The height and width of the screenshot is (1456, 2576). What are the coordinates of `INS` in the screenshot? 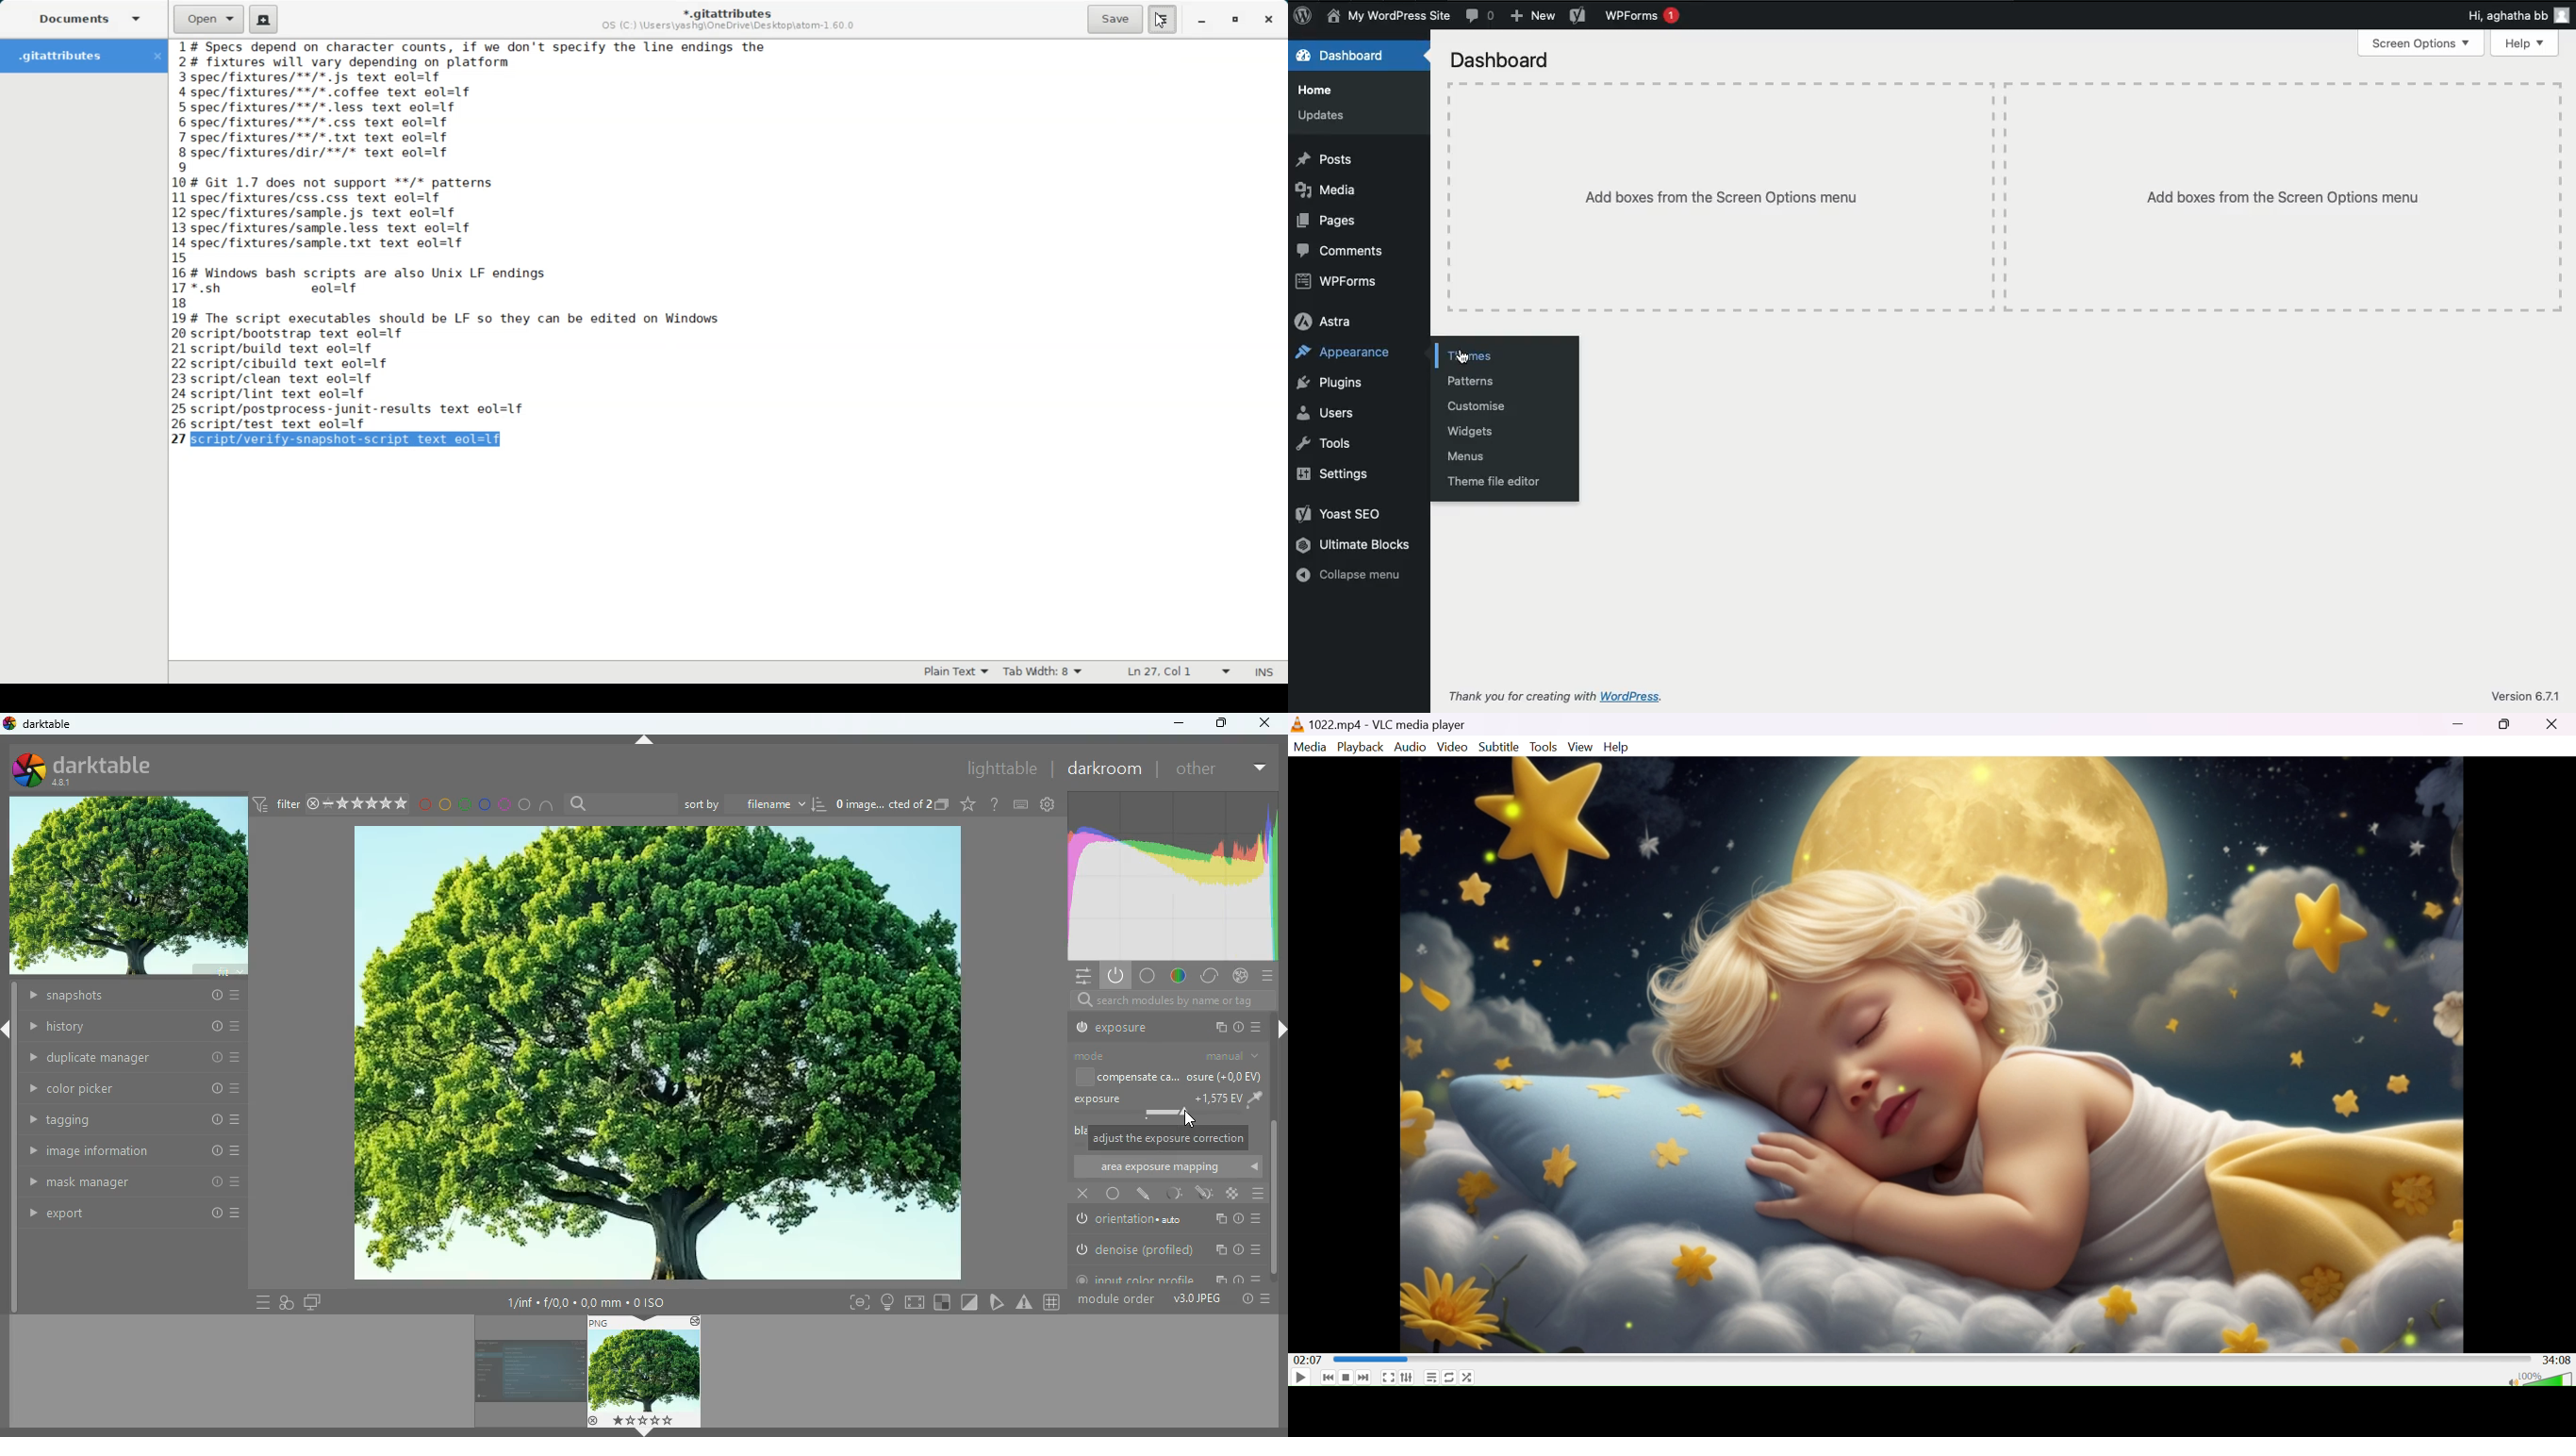 It's located at (1264, 672).